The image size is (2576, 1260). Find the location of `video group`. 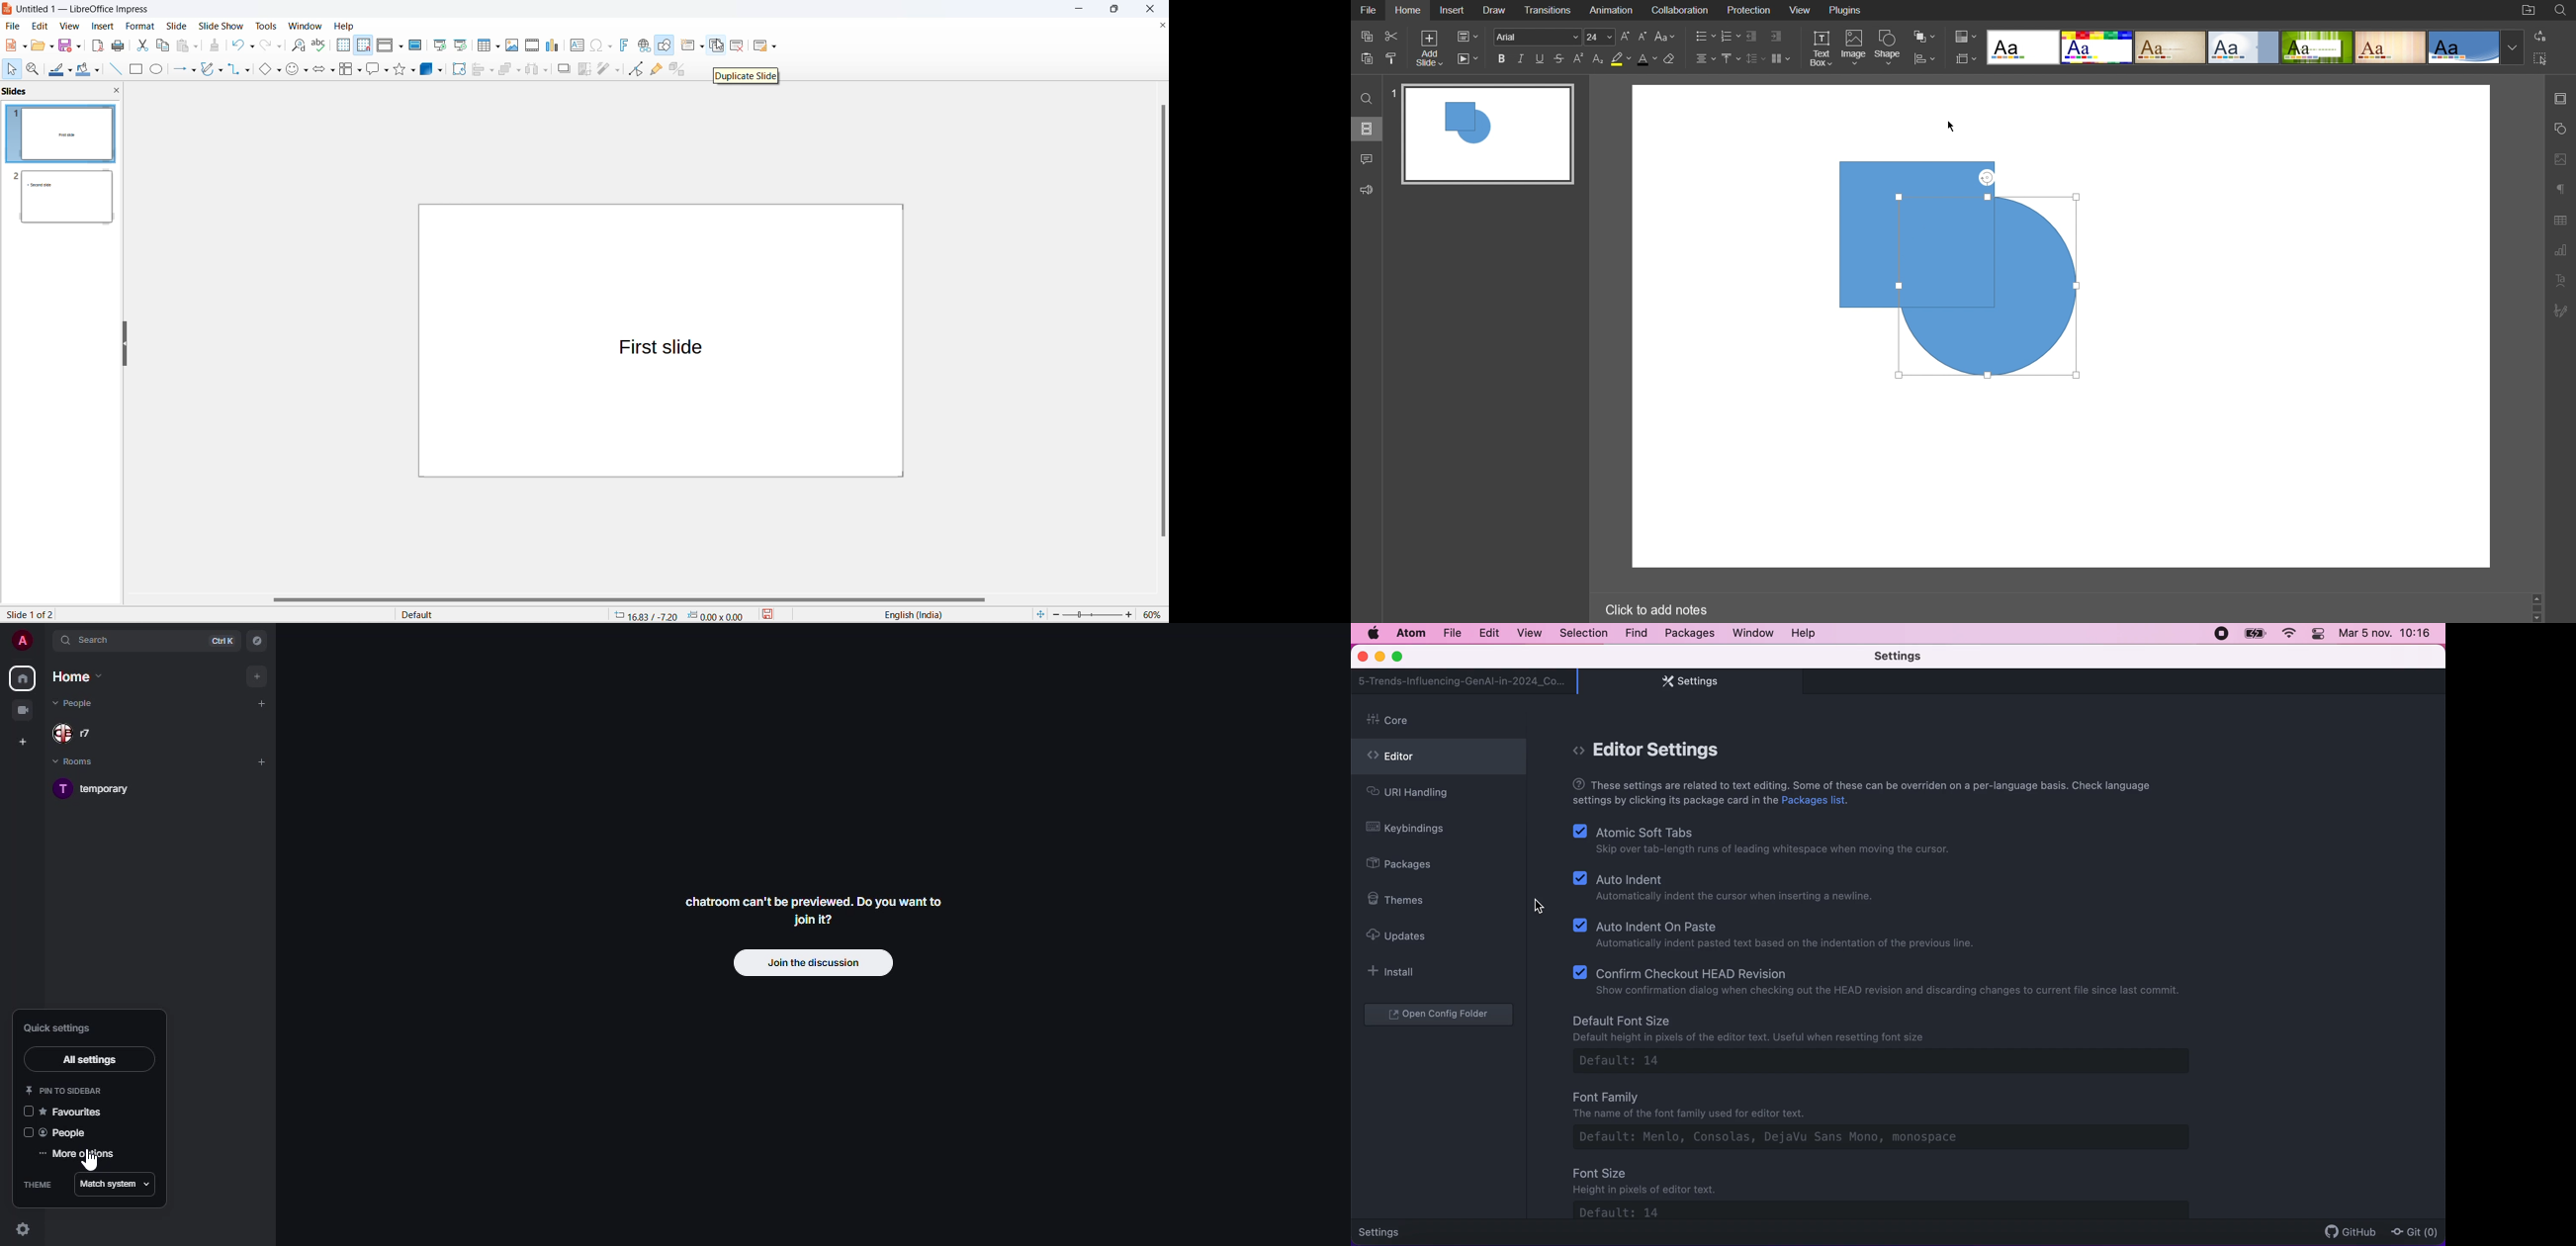

video group is located at coordinates (22, 710).